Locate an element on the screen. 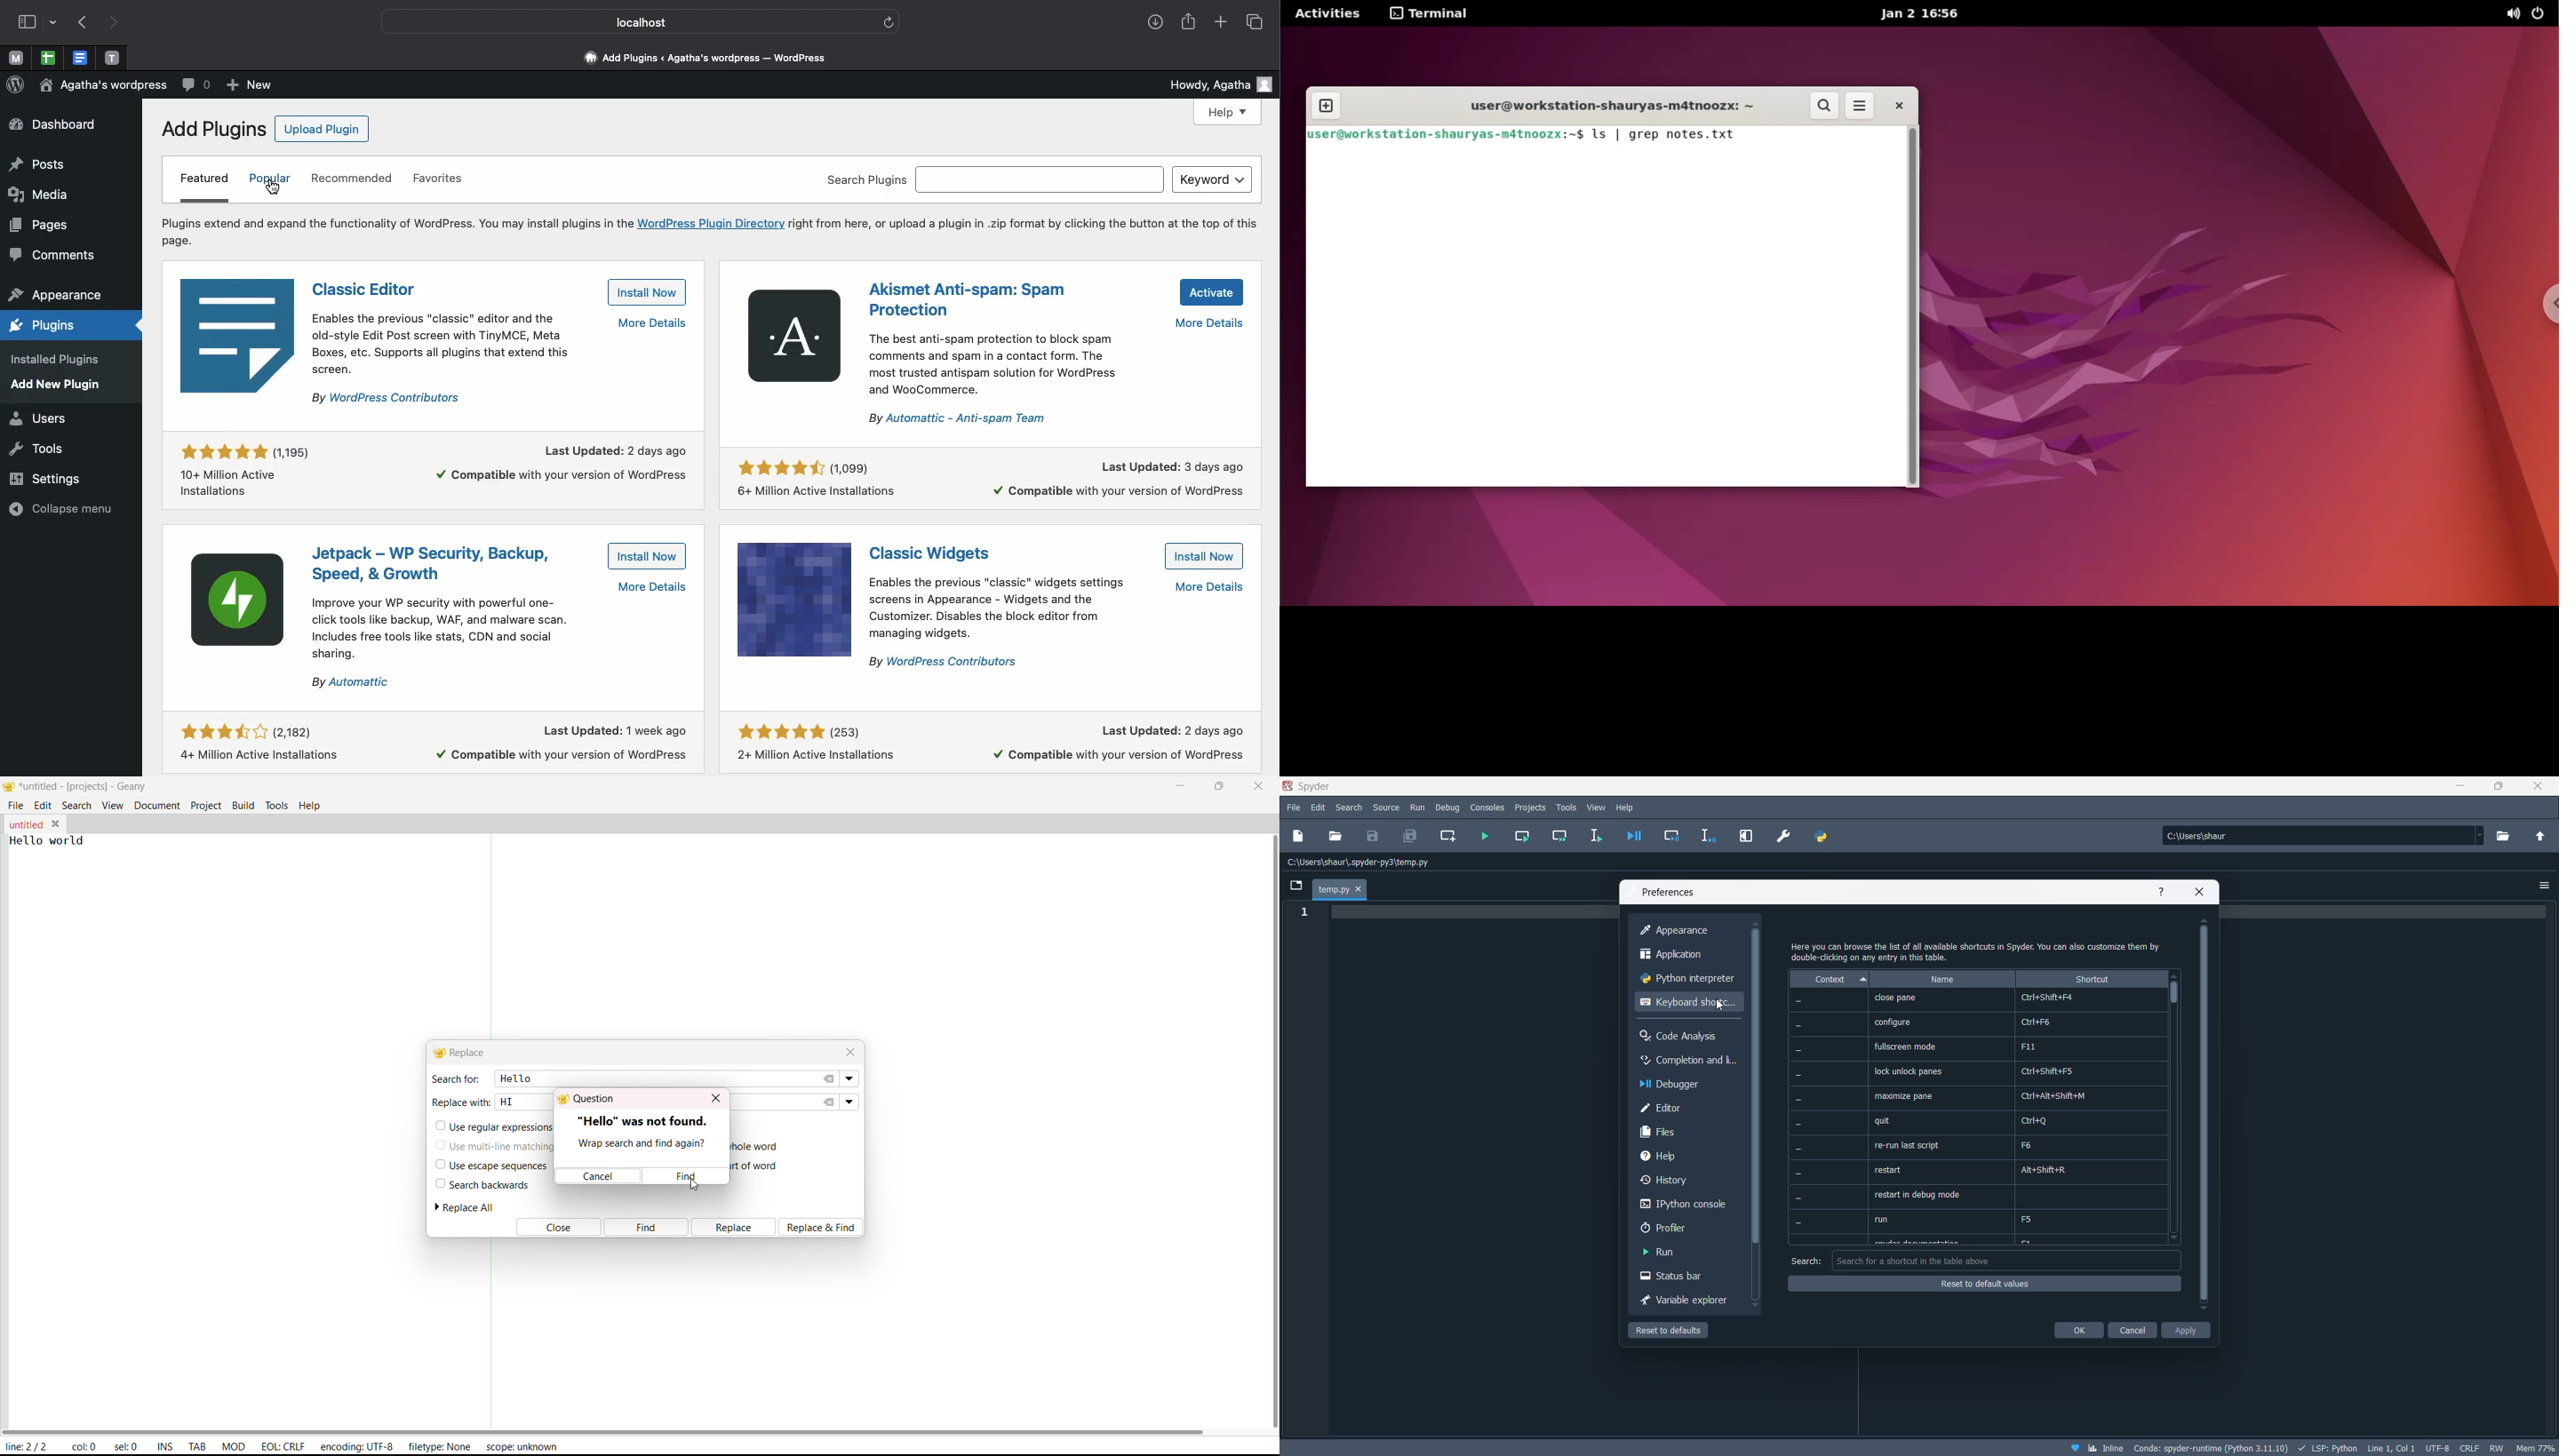 The width and height of the screenshot is (2576, 1456). search bar is located at coordinates (1041, 179).